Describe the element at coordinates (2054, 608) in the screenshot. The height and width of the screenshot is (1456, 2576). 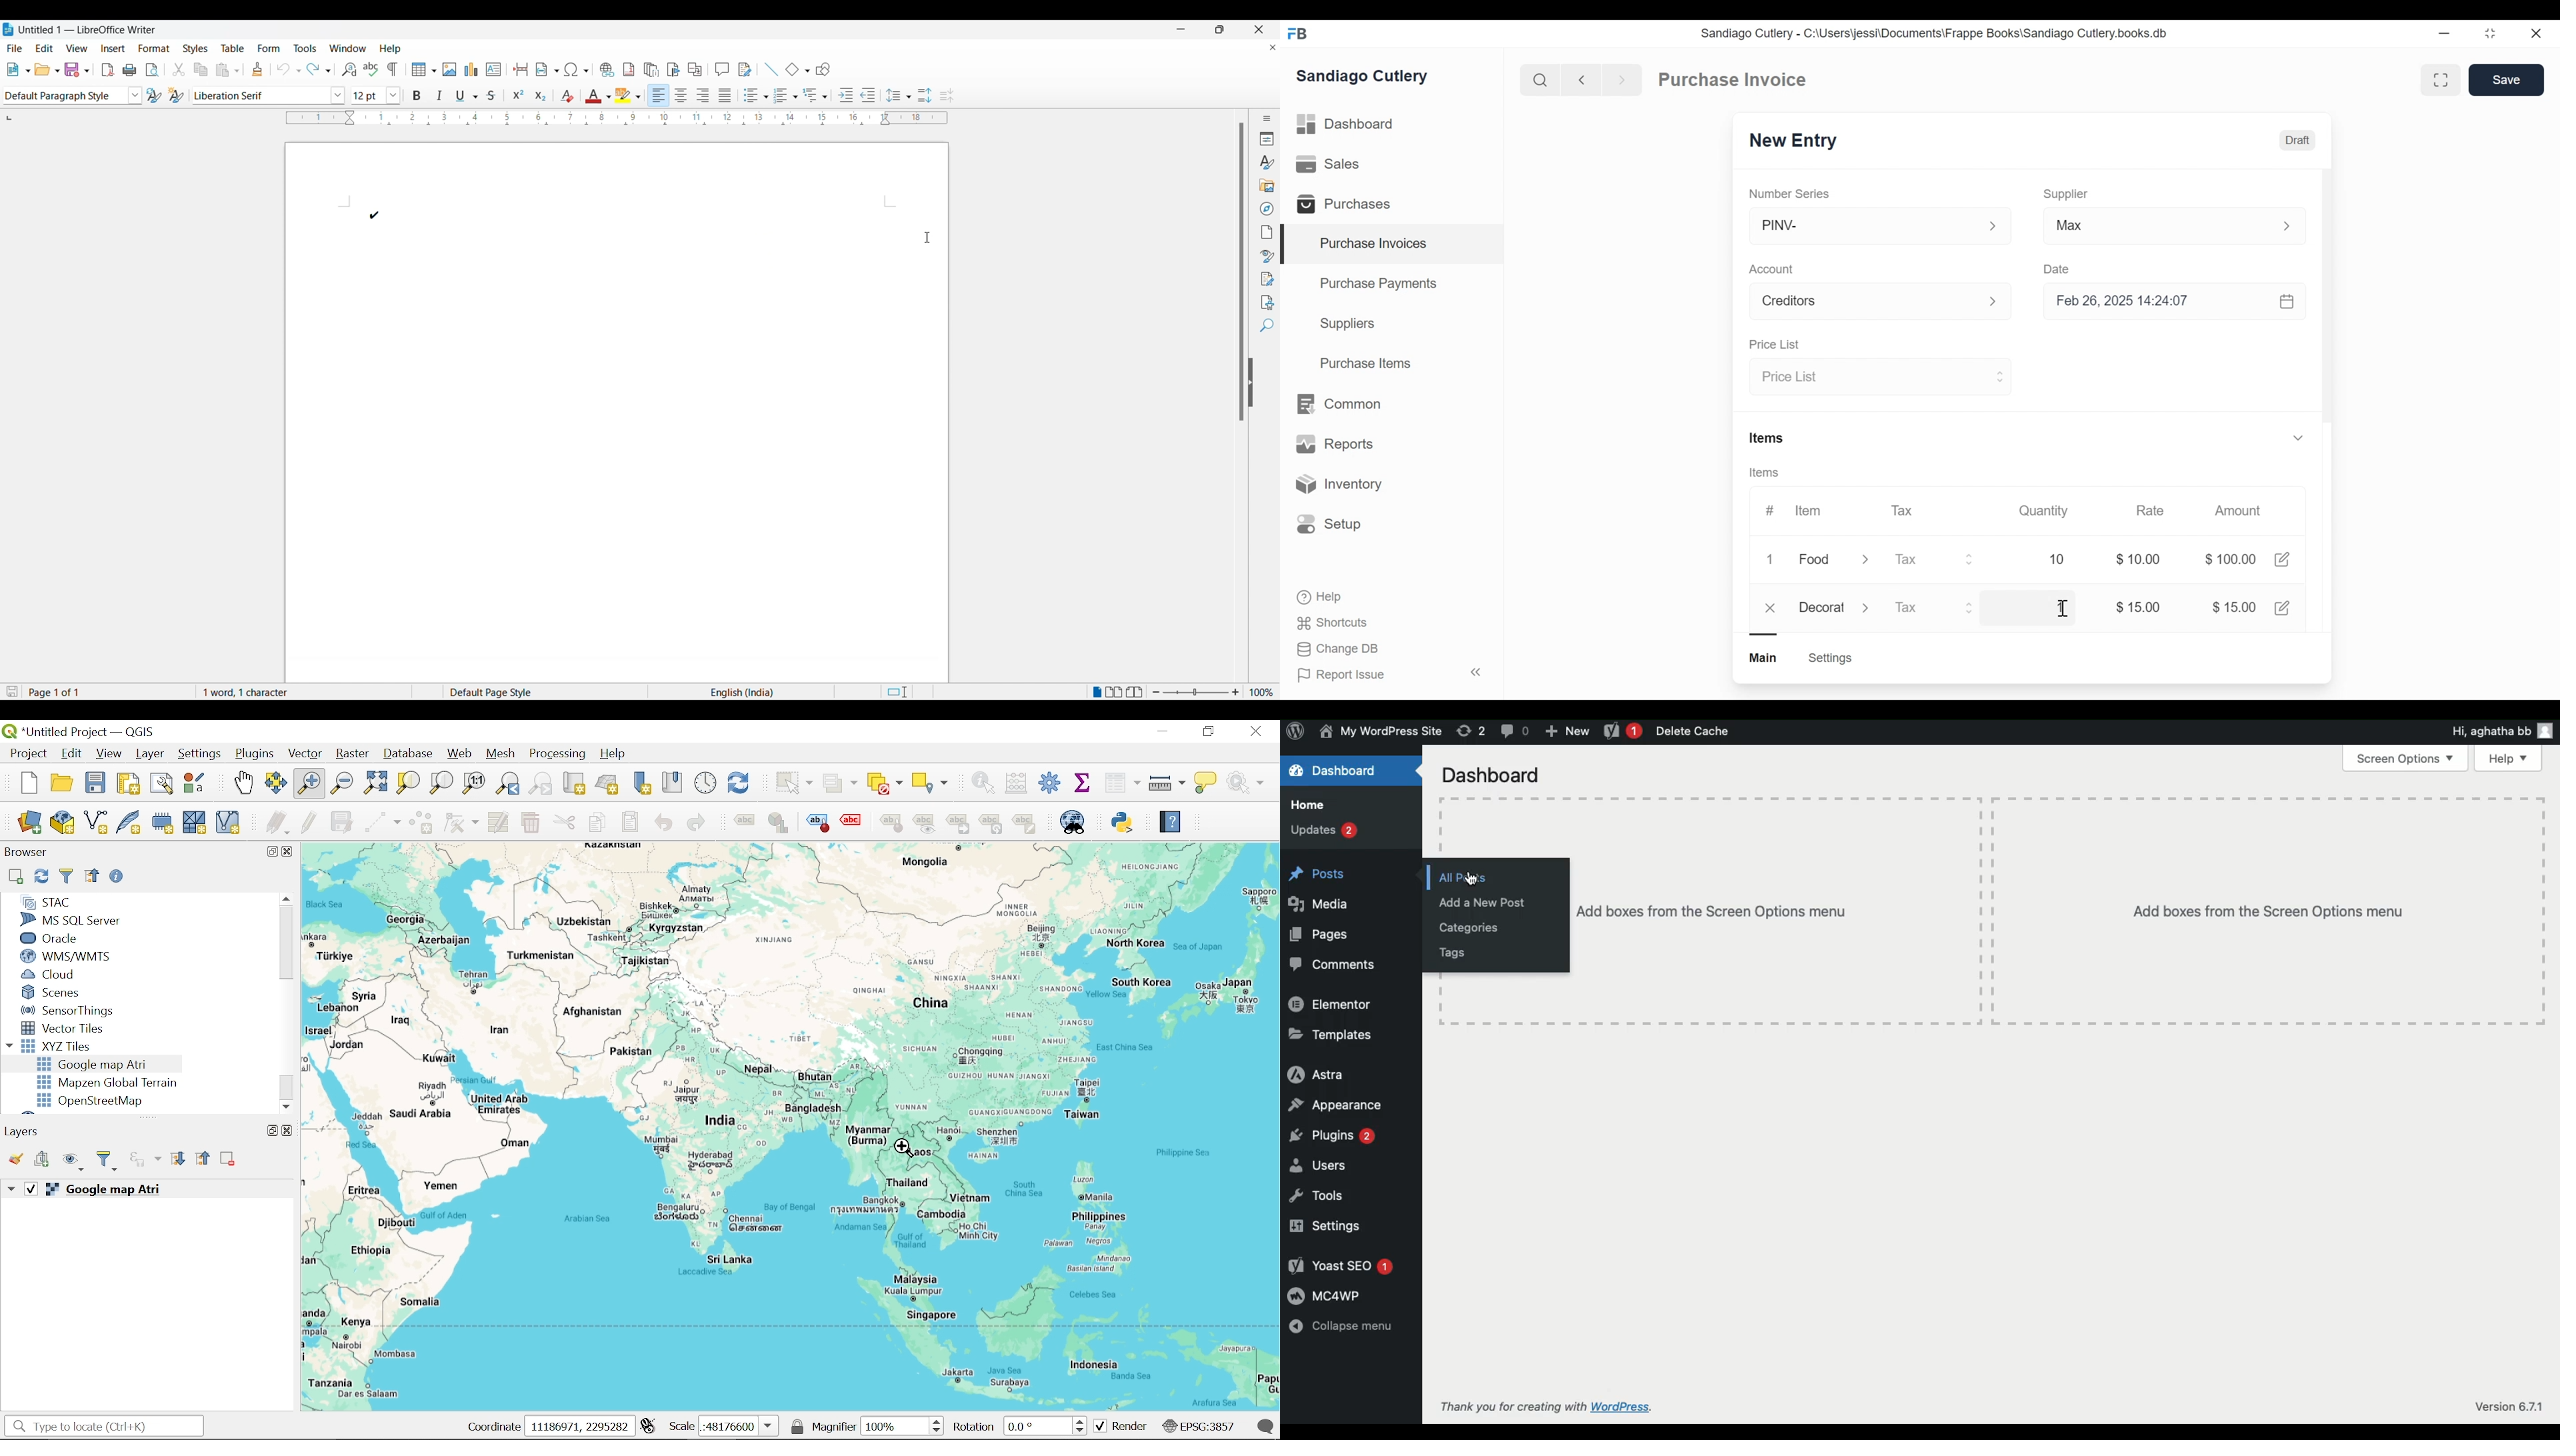
I see `1` at that location.